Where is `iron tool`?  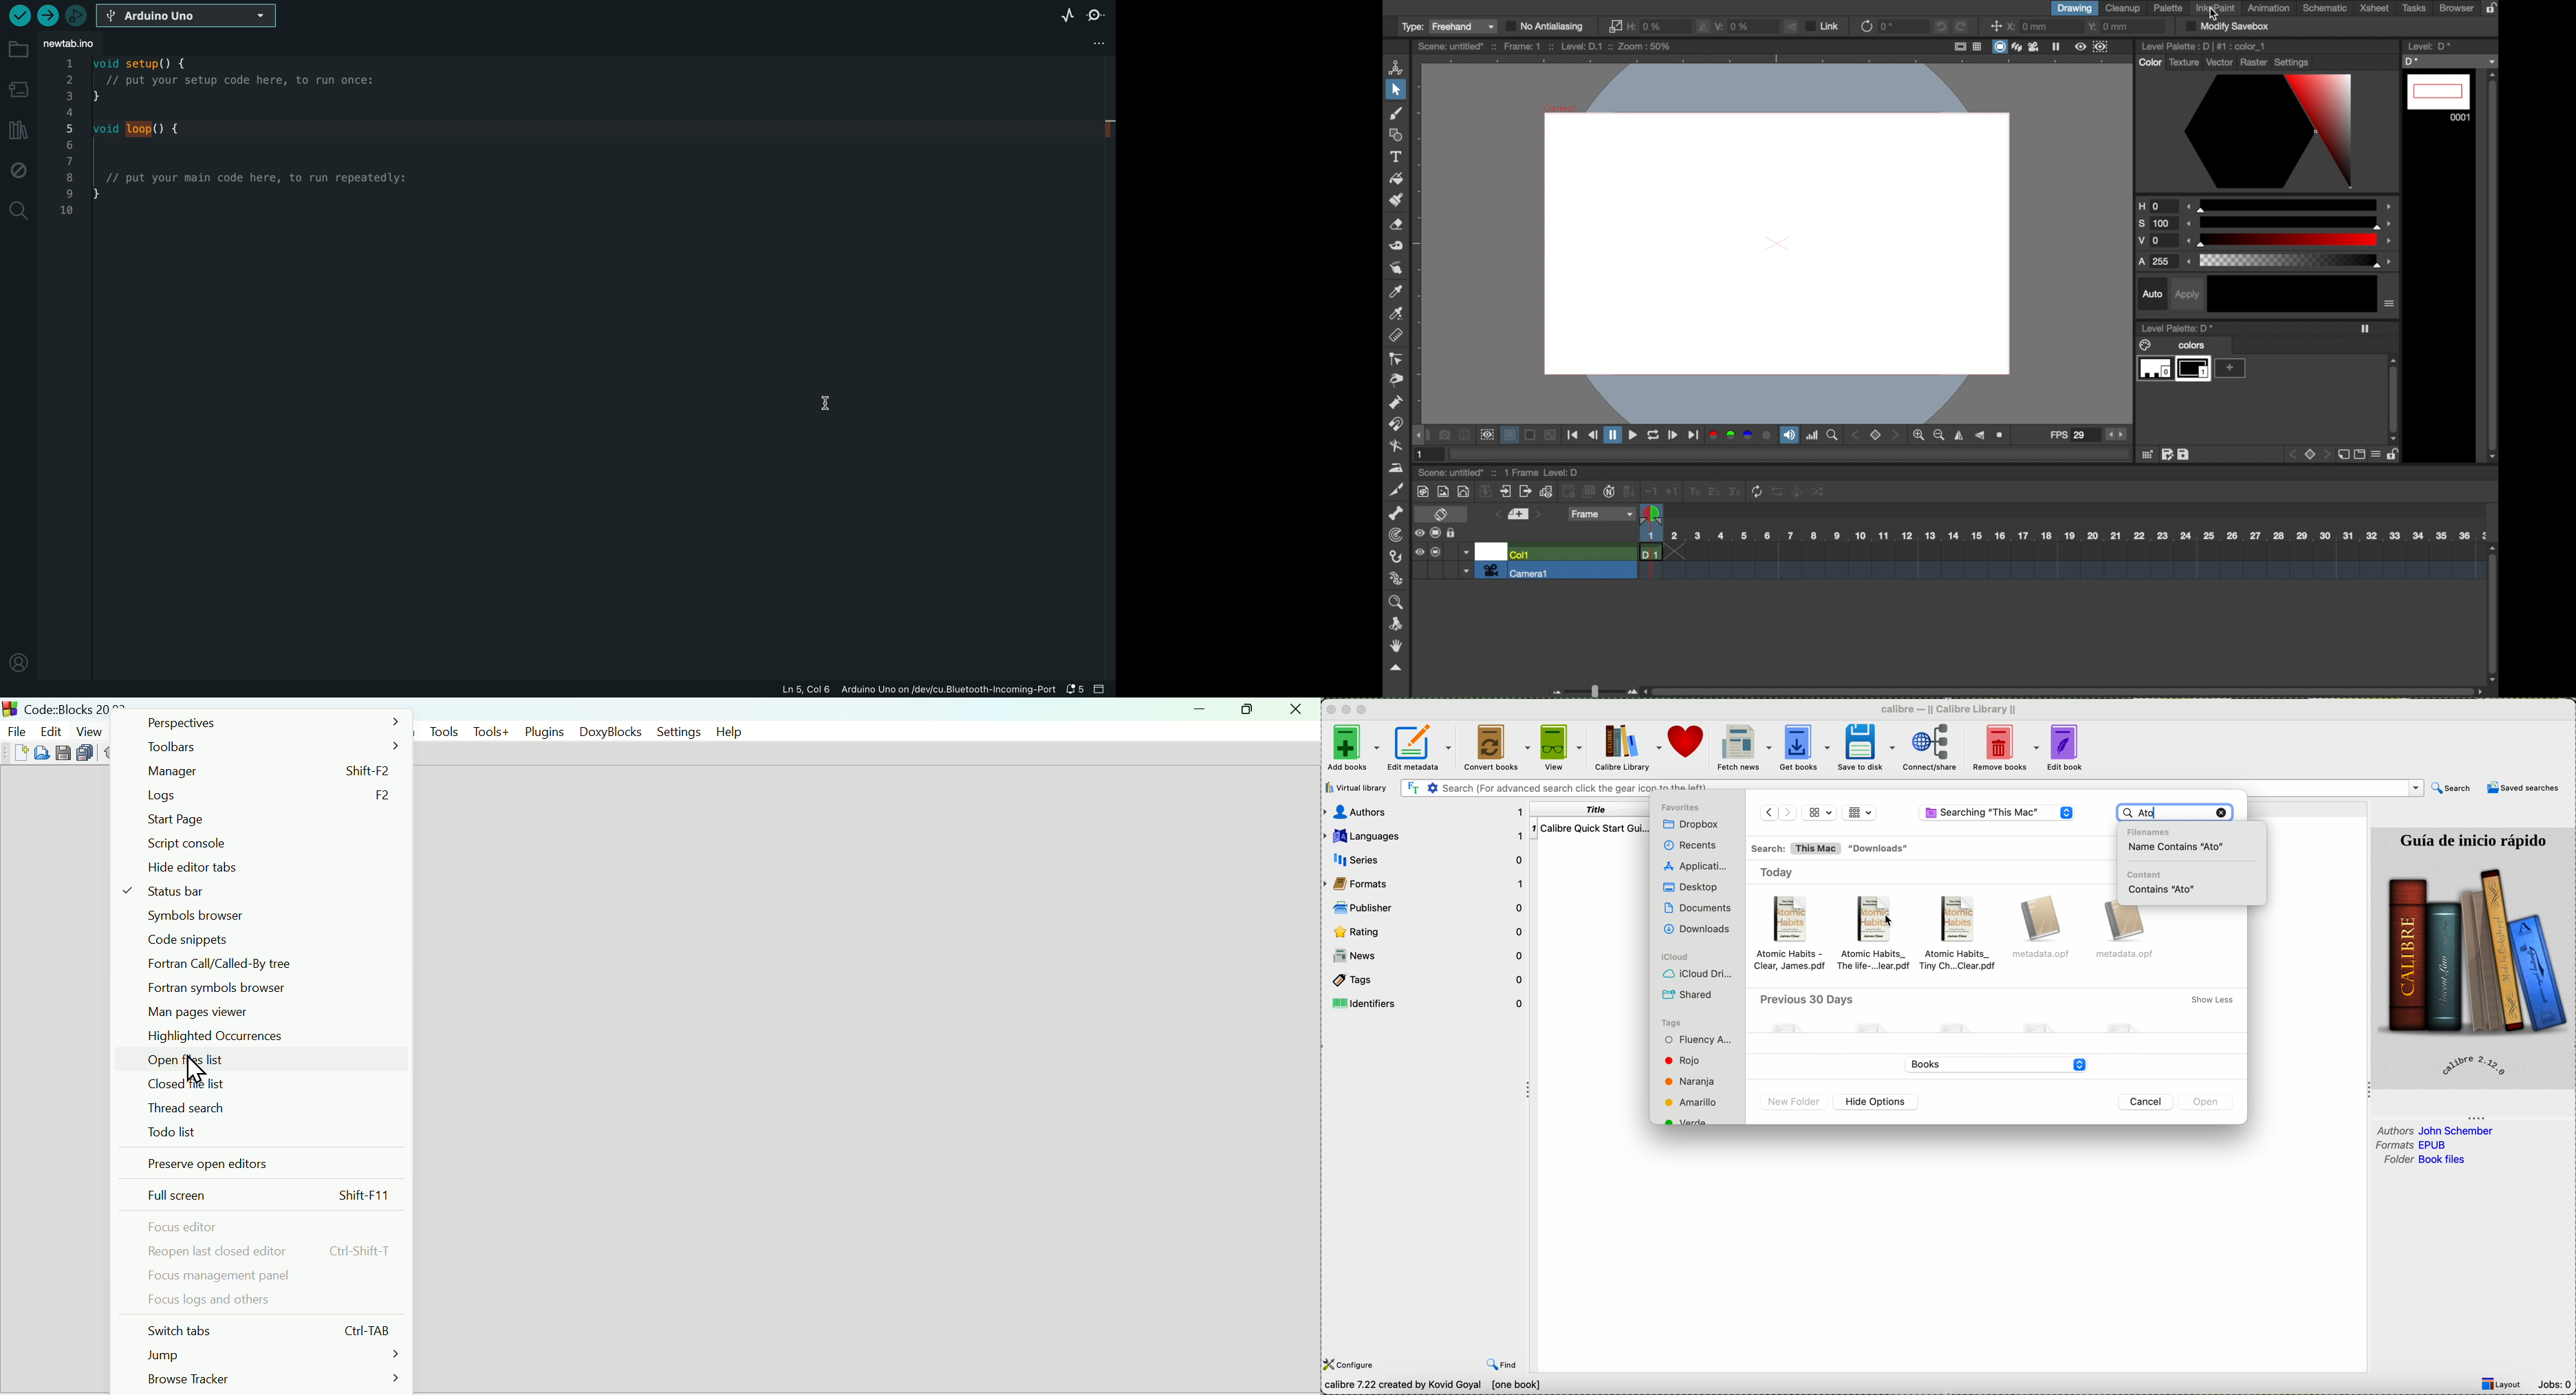 iron tool is located at coordinates (1397, 468).